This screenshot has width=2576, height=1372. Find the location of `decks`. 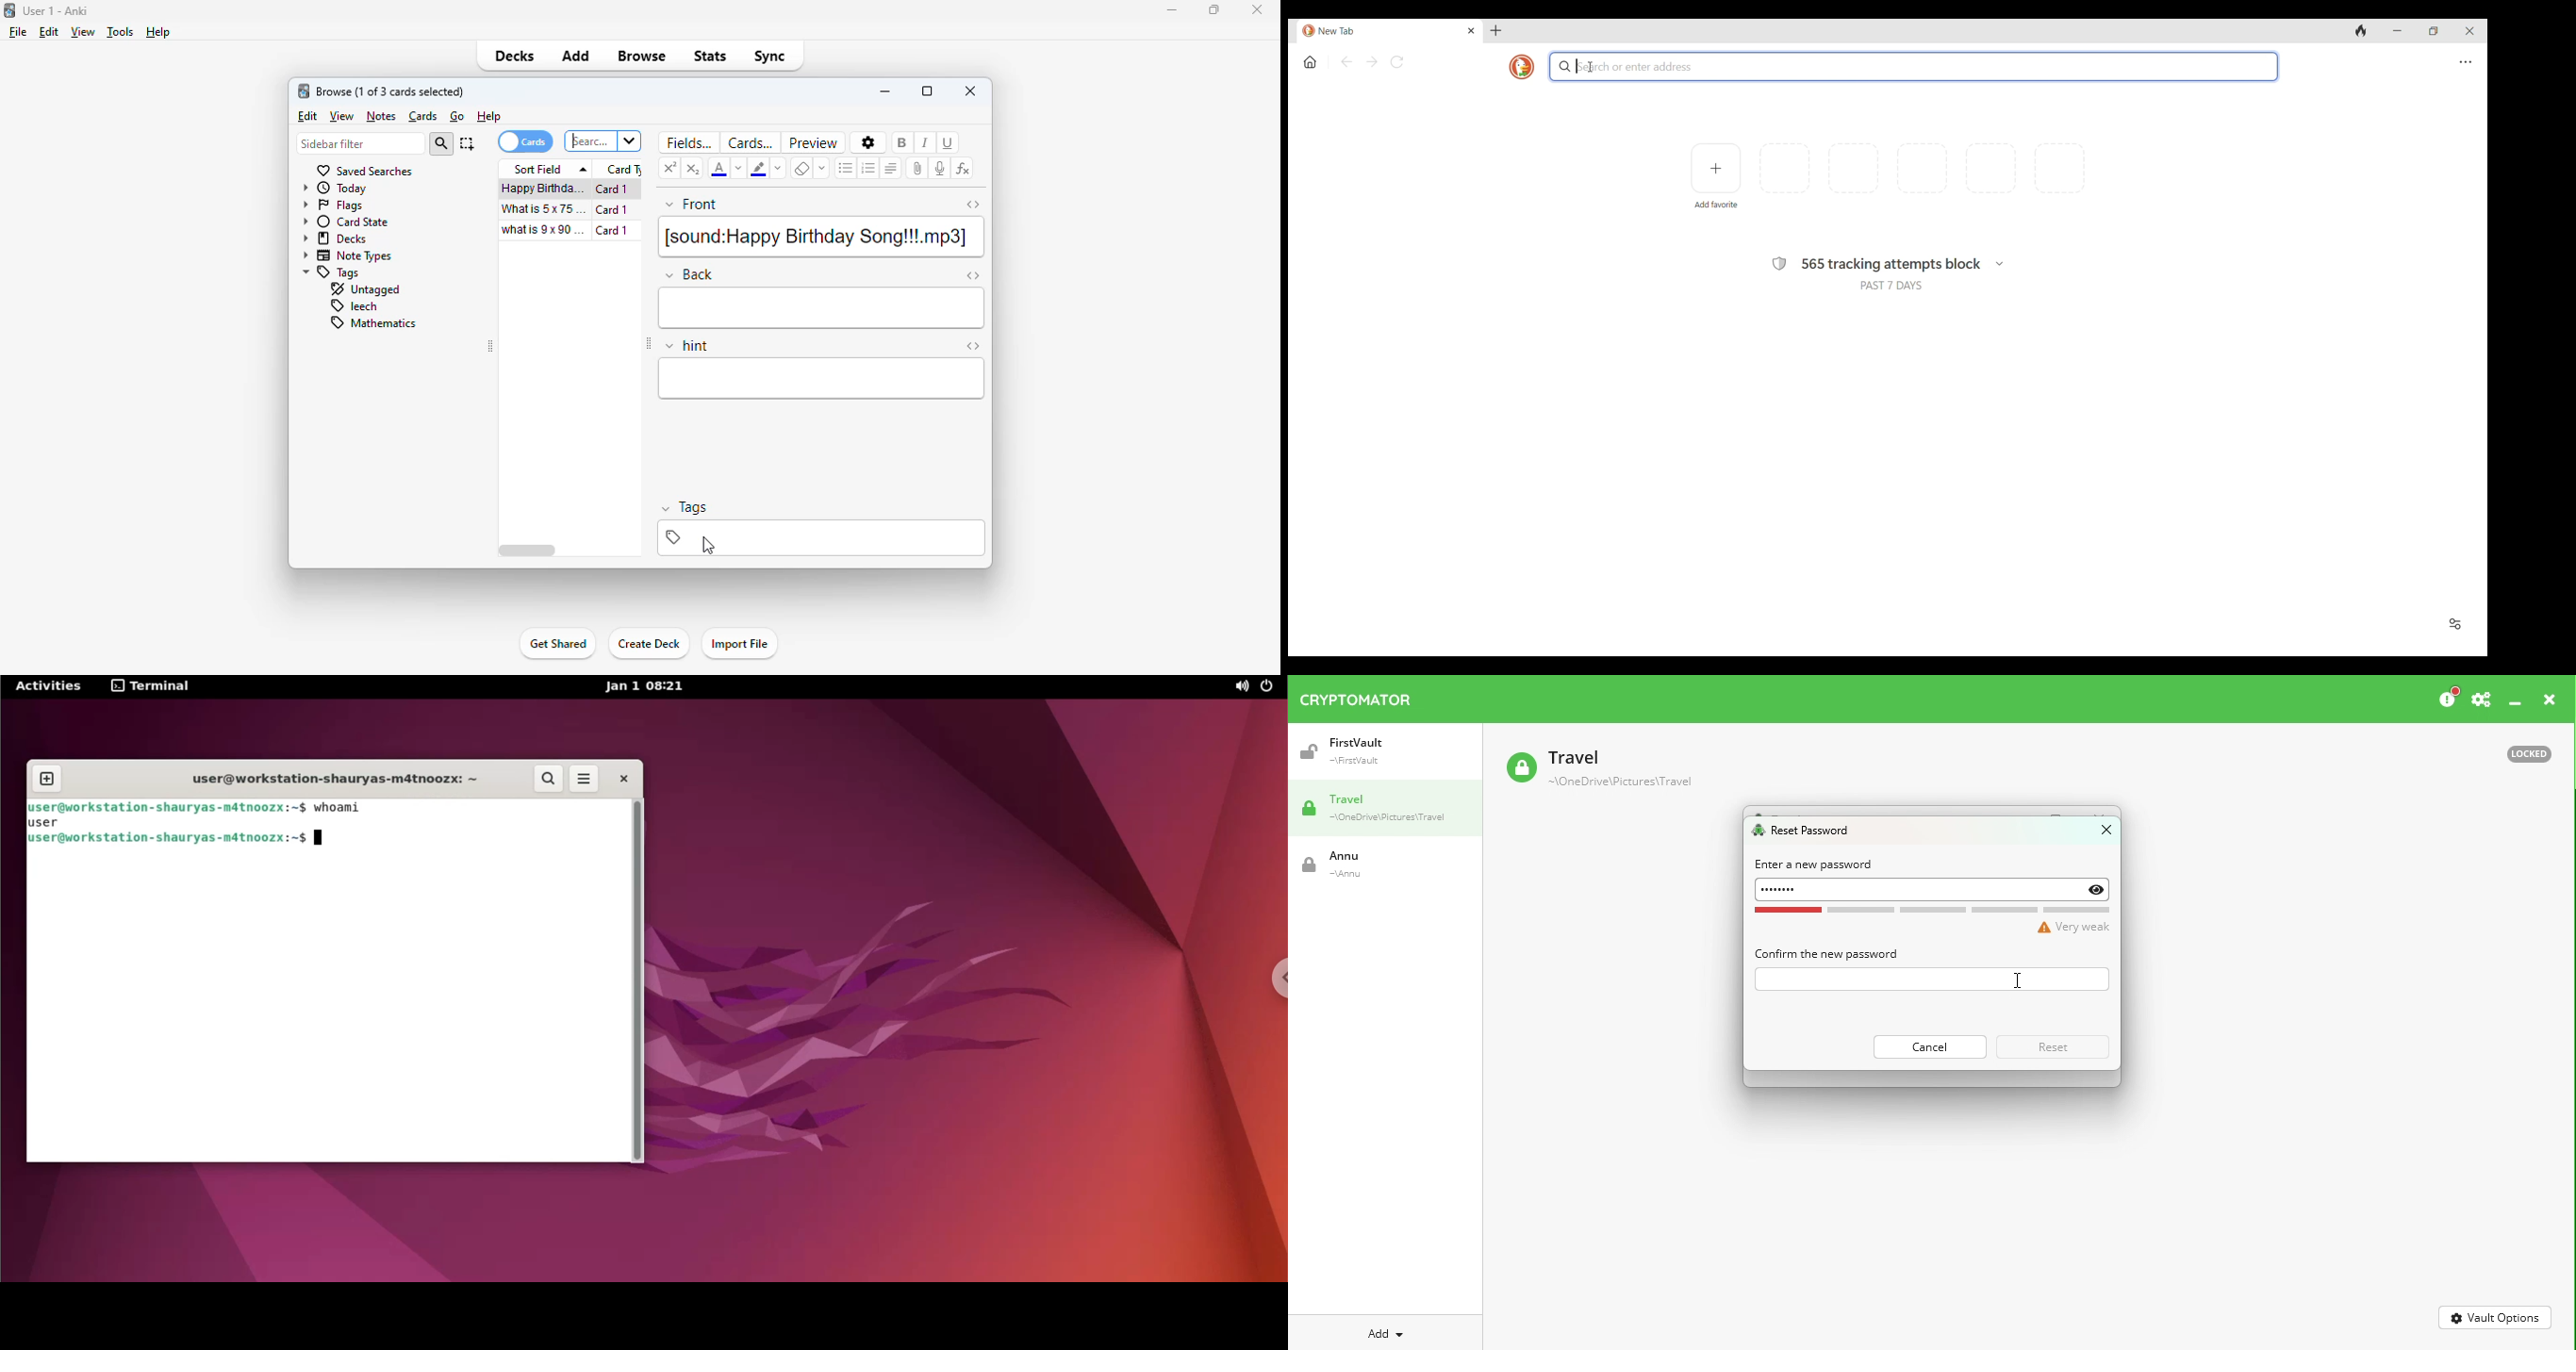

decks is located at coordinates (517, 56).